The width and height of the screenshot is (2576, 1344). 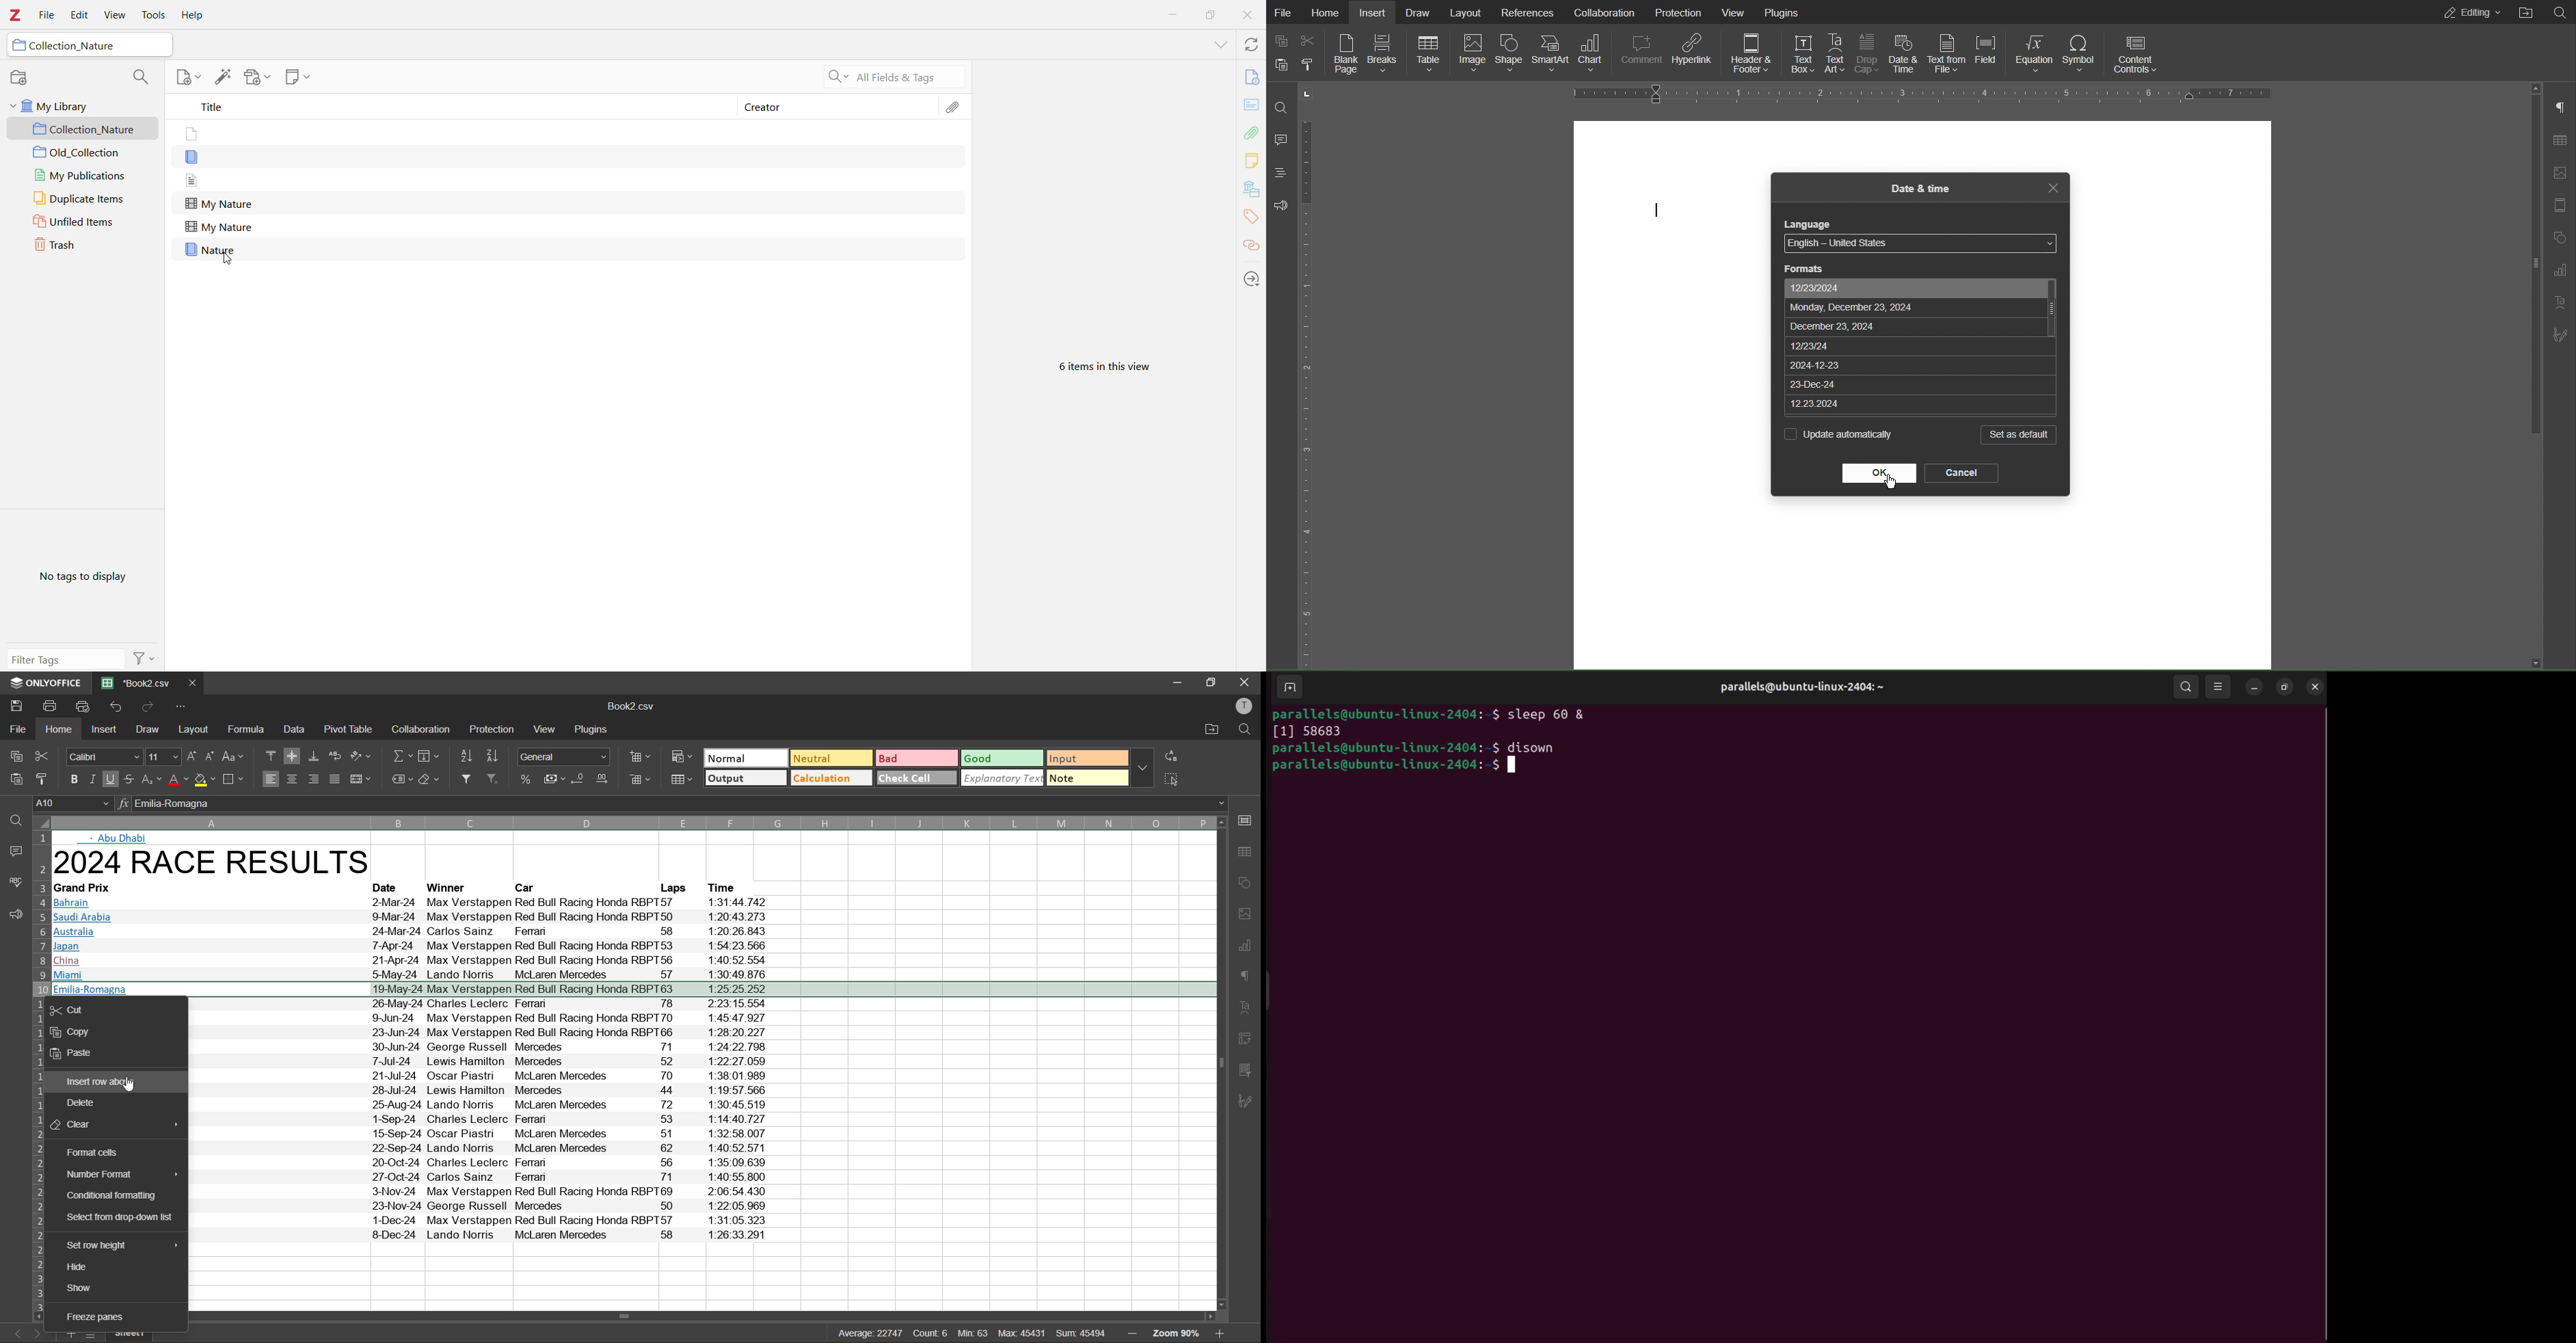 What do you see at coordinates (76, 106) in the screenshot?
I see `My Library` at bounding box center [76, 106].